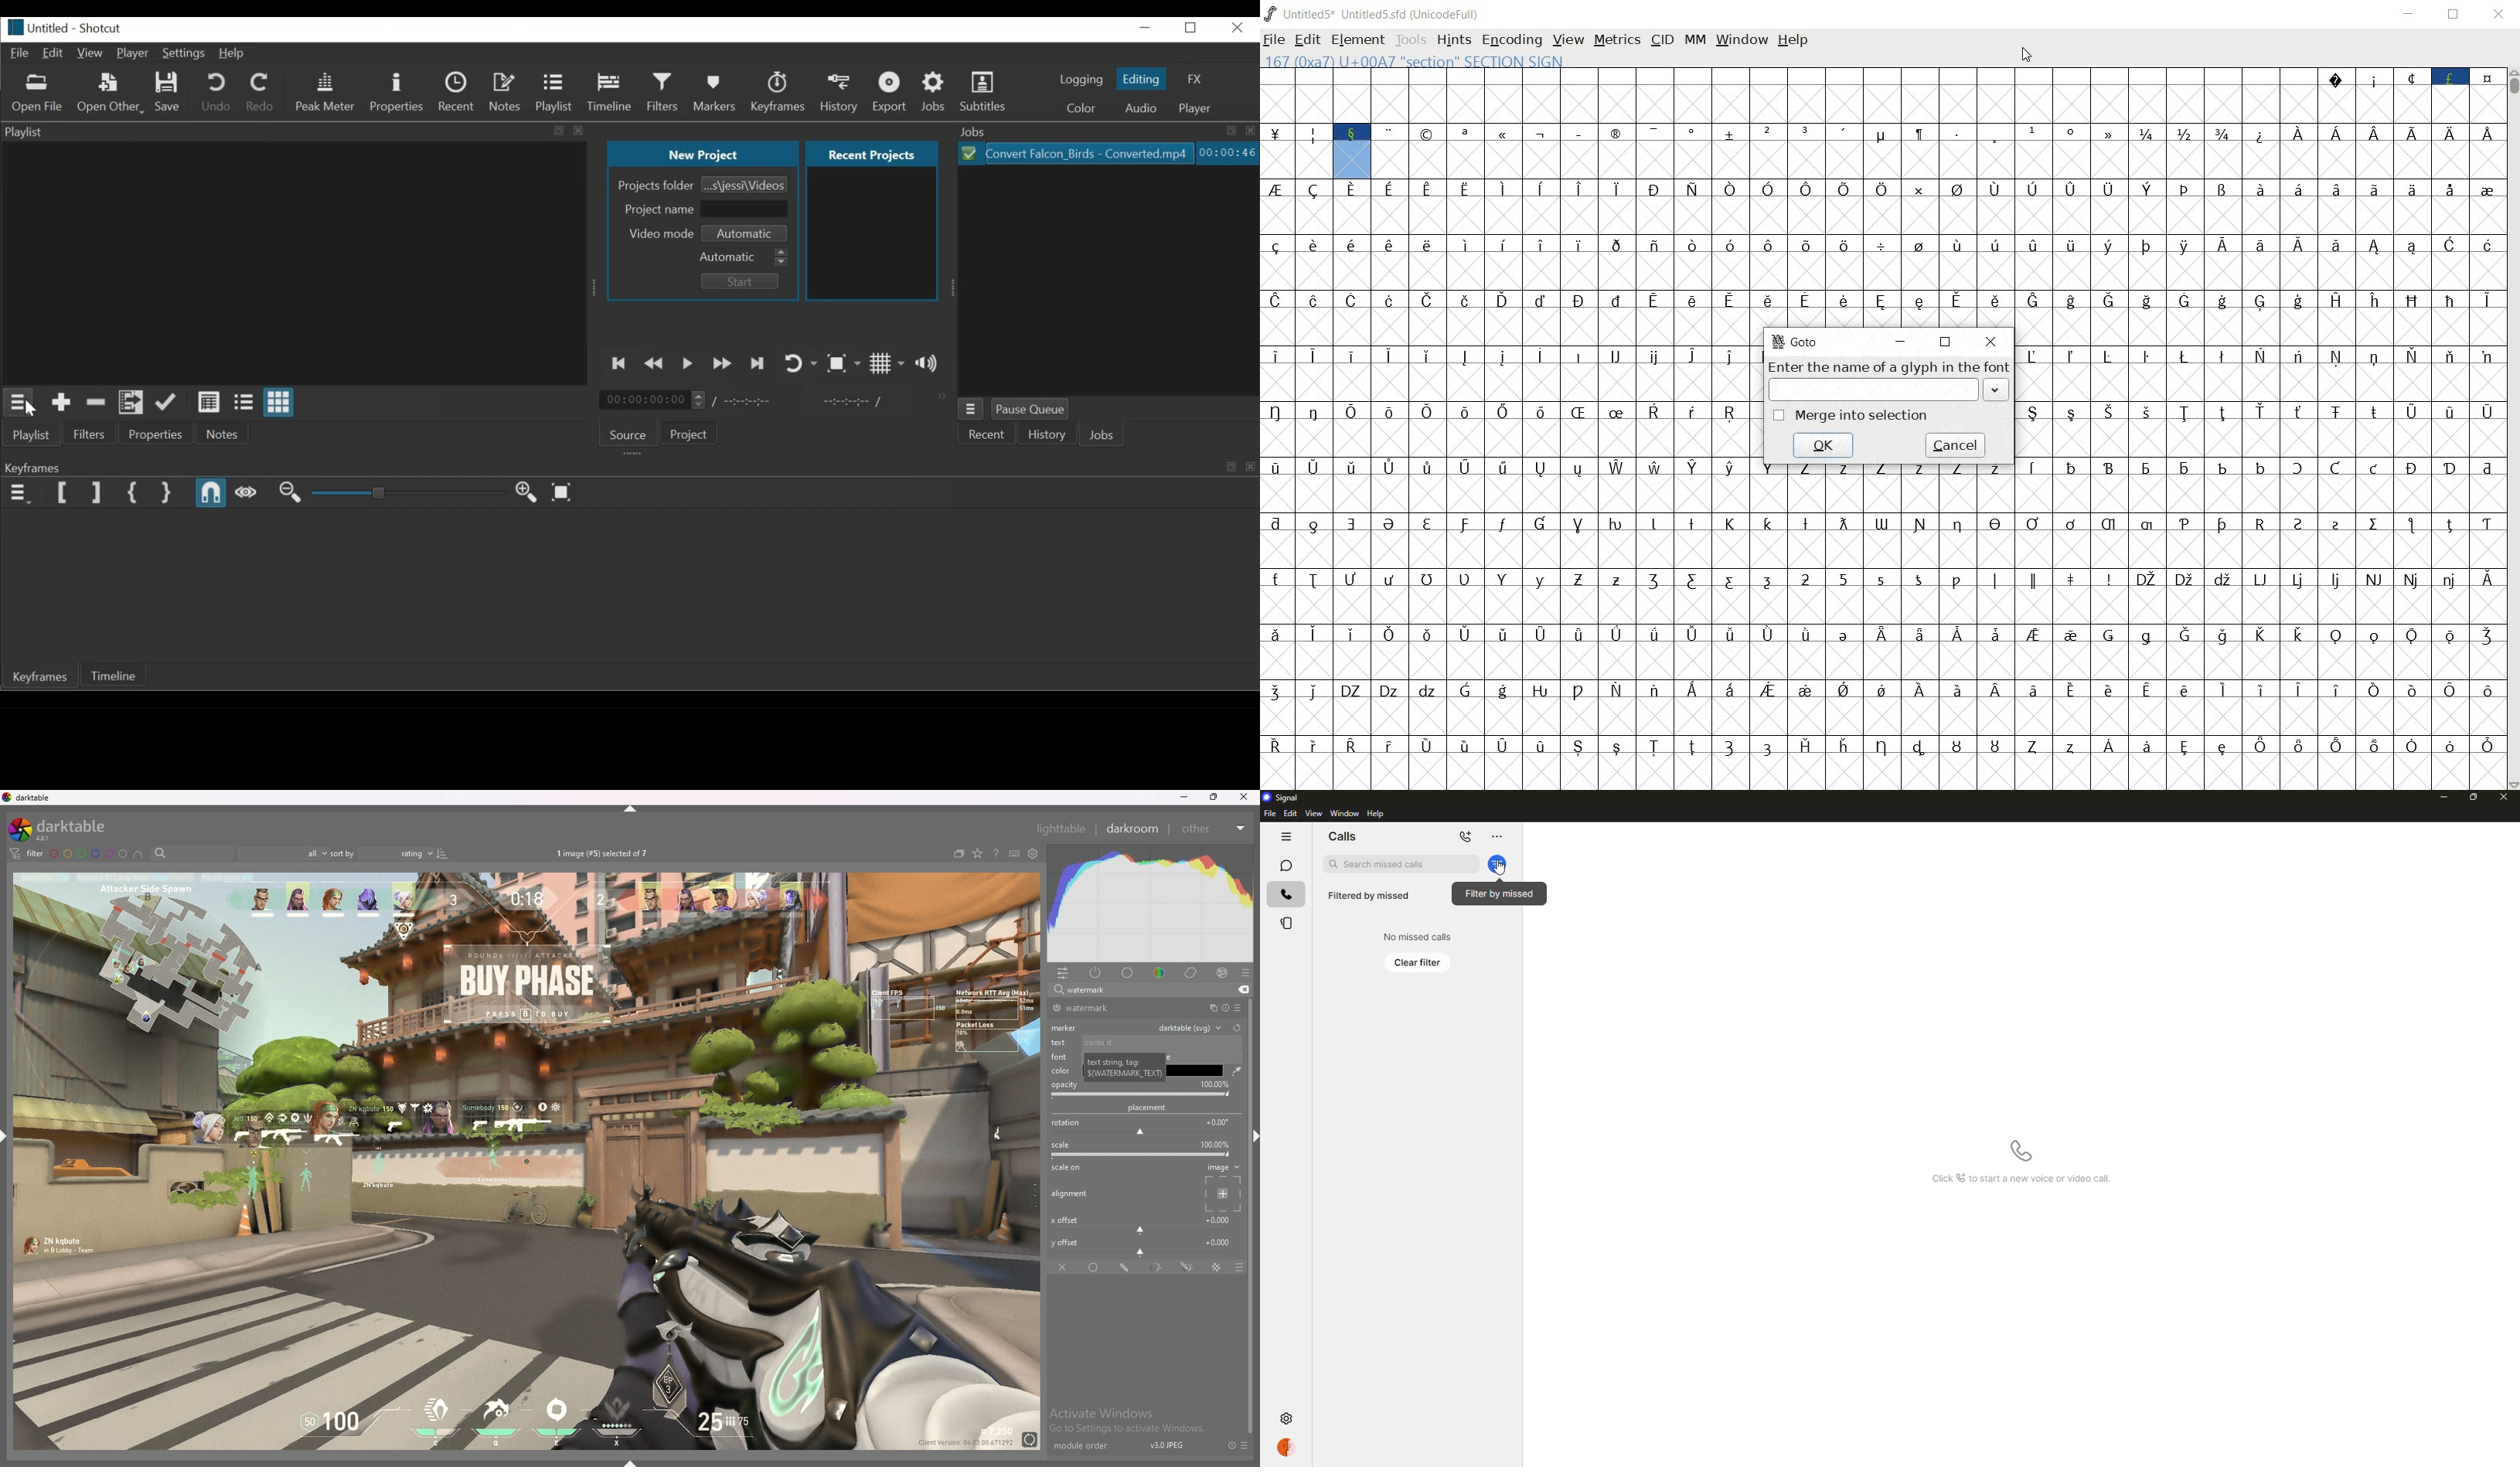 This screenshot has height=1484, width=2520. I want to click on darkroom, so click(1133, 827).